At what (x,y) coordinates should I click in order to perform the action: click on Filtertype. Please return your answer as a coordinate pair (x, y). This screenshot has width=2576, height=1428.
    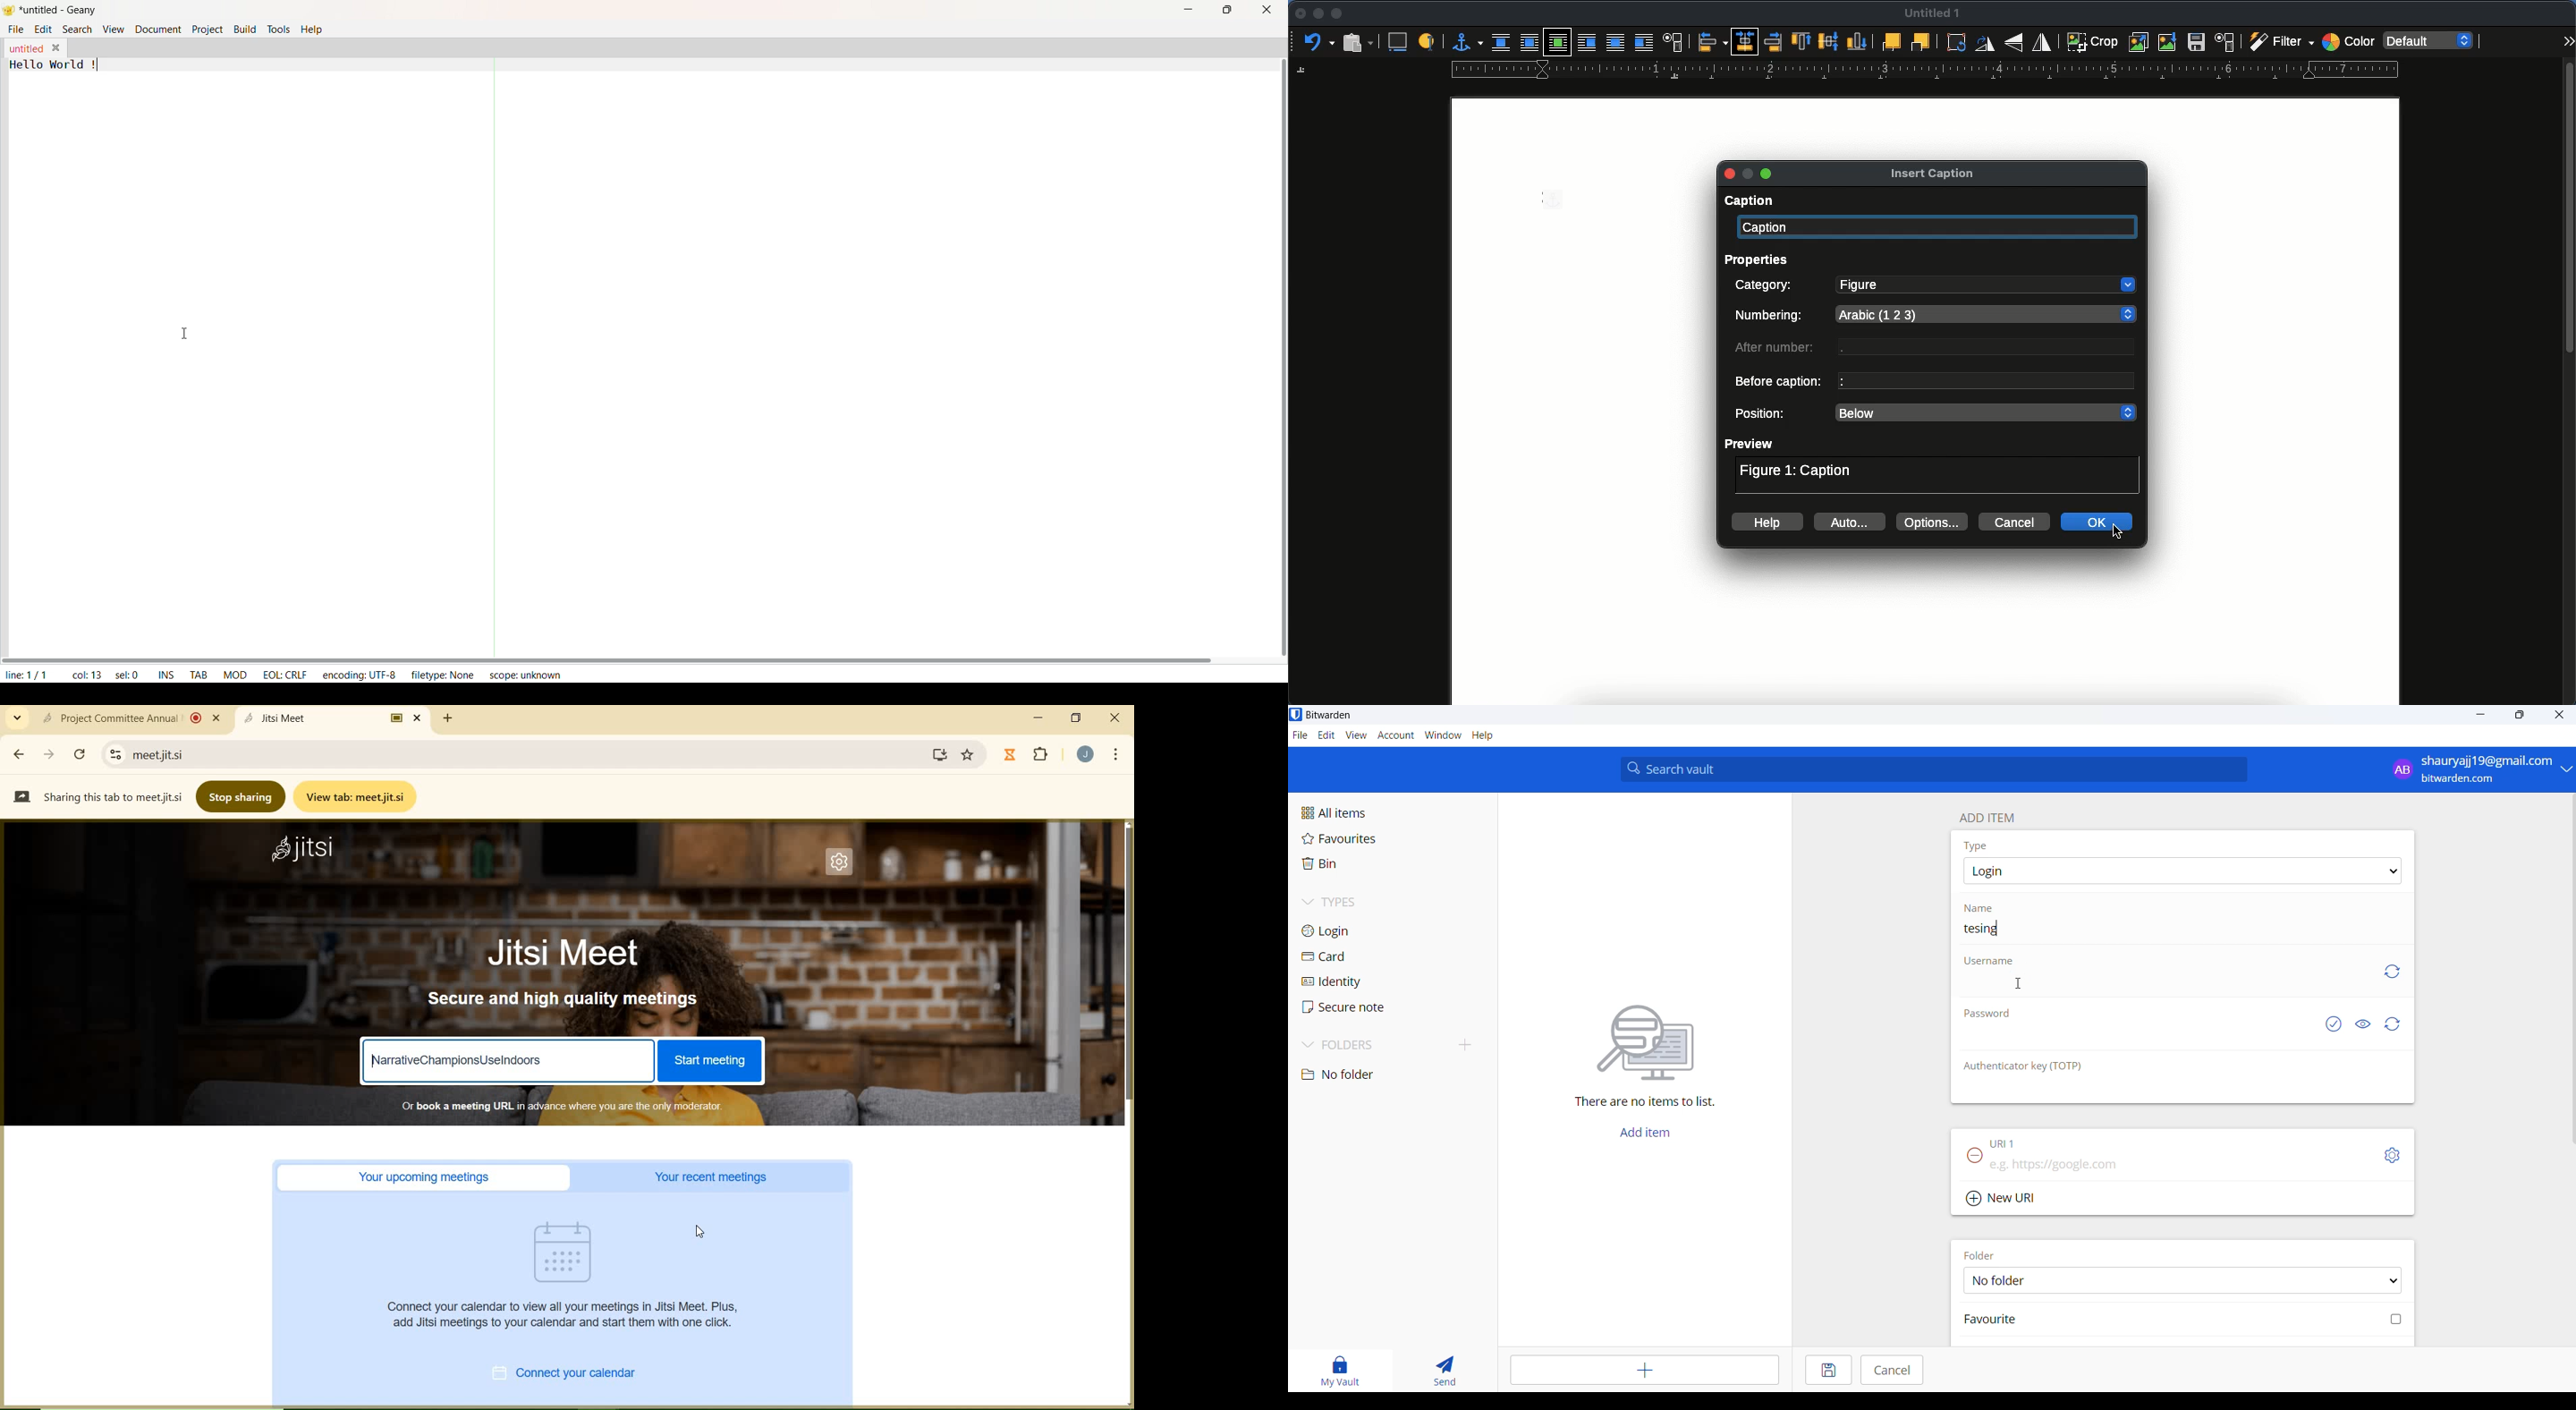
    Looking at the image, I should click on (447, 676).